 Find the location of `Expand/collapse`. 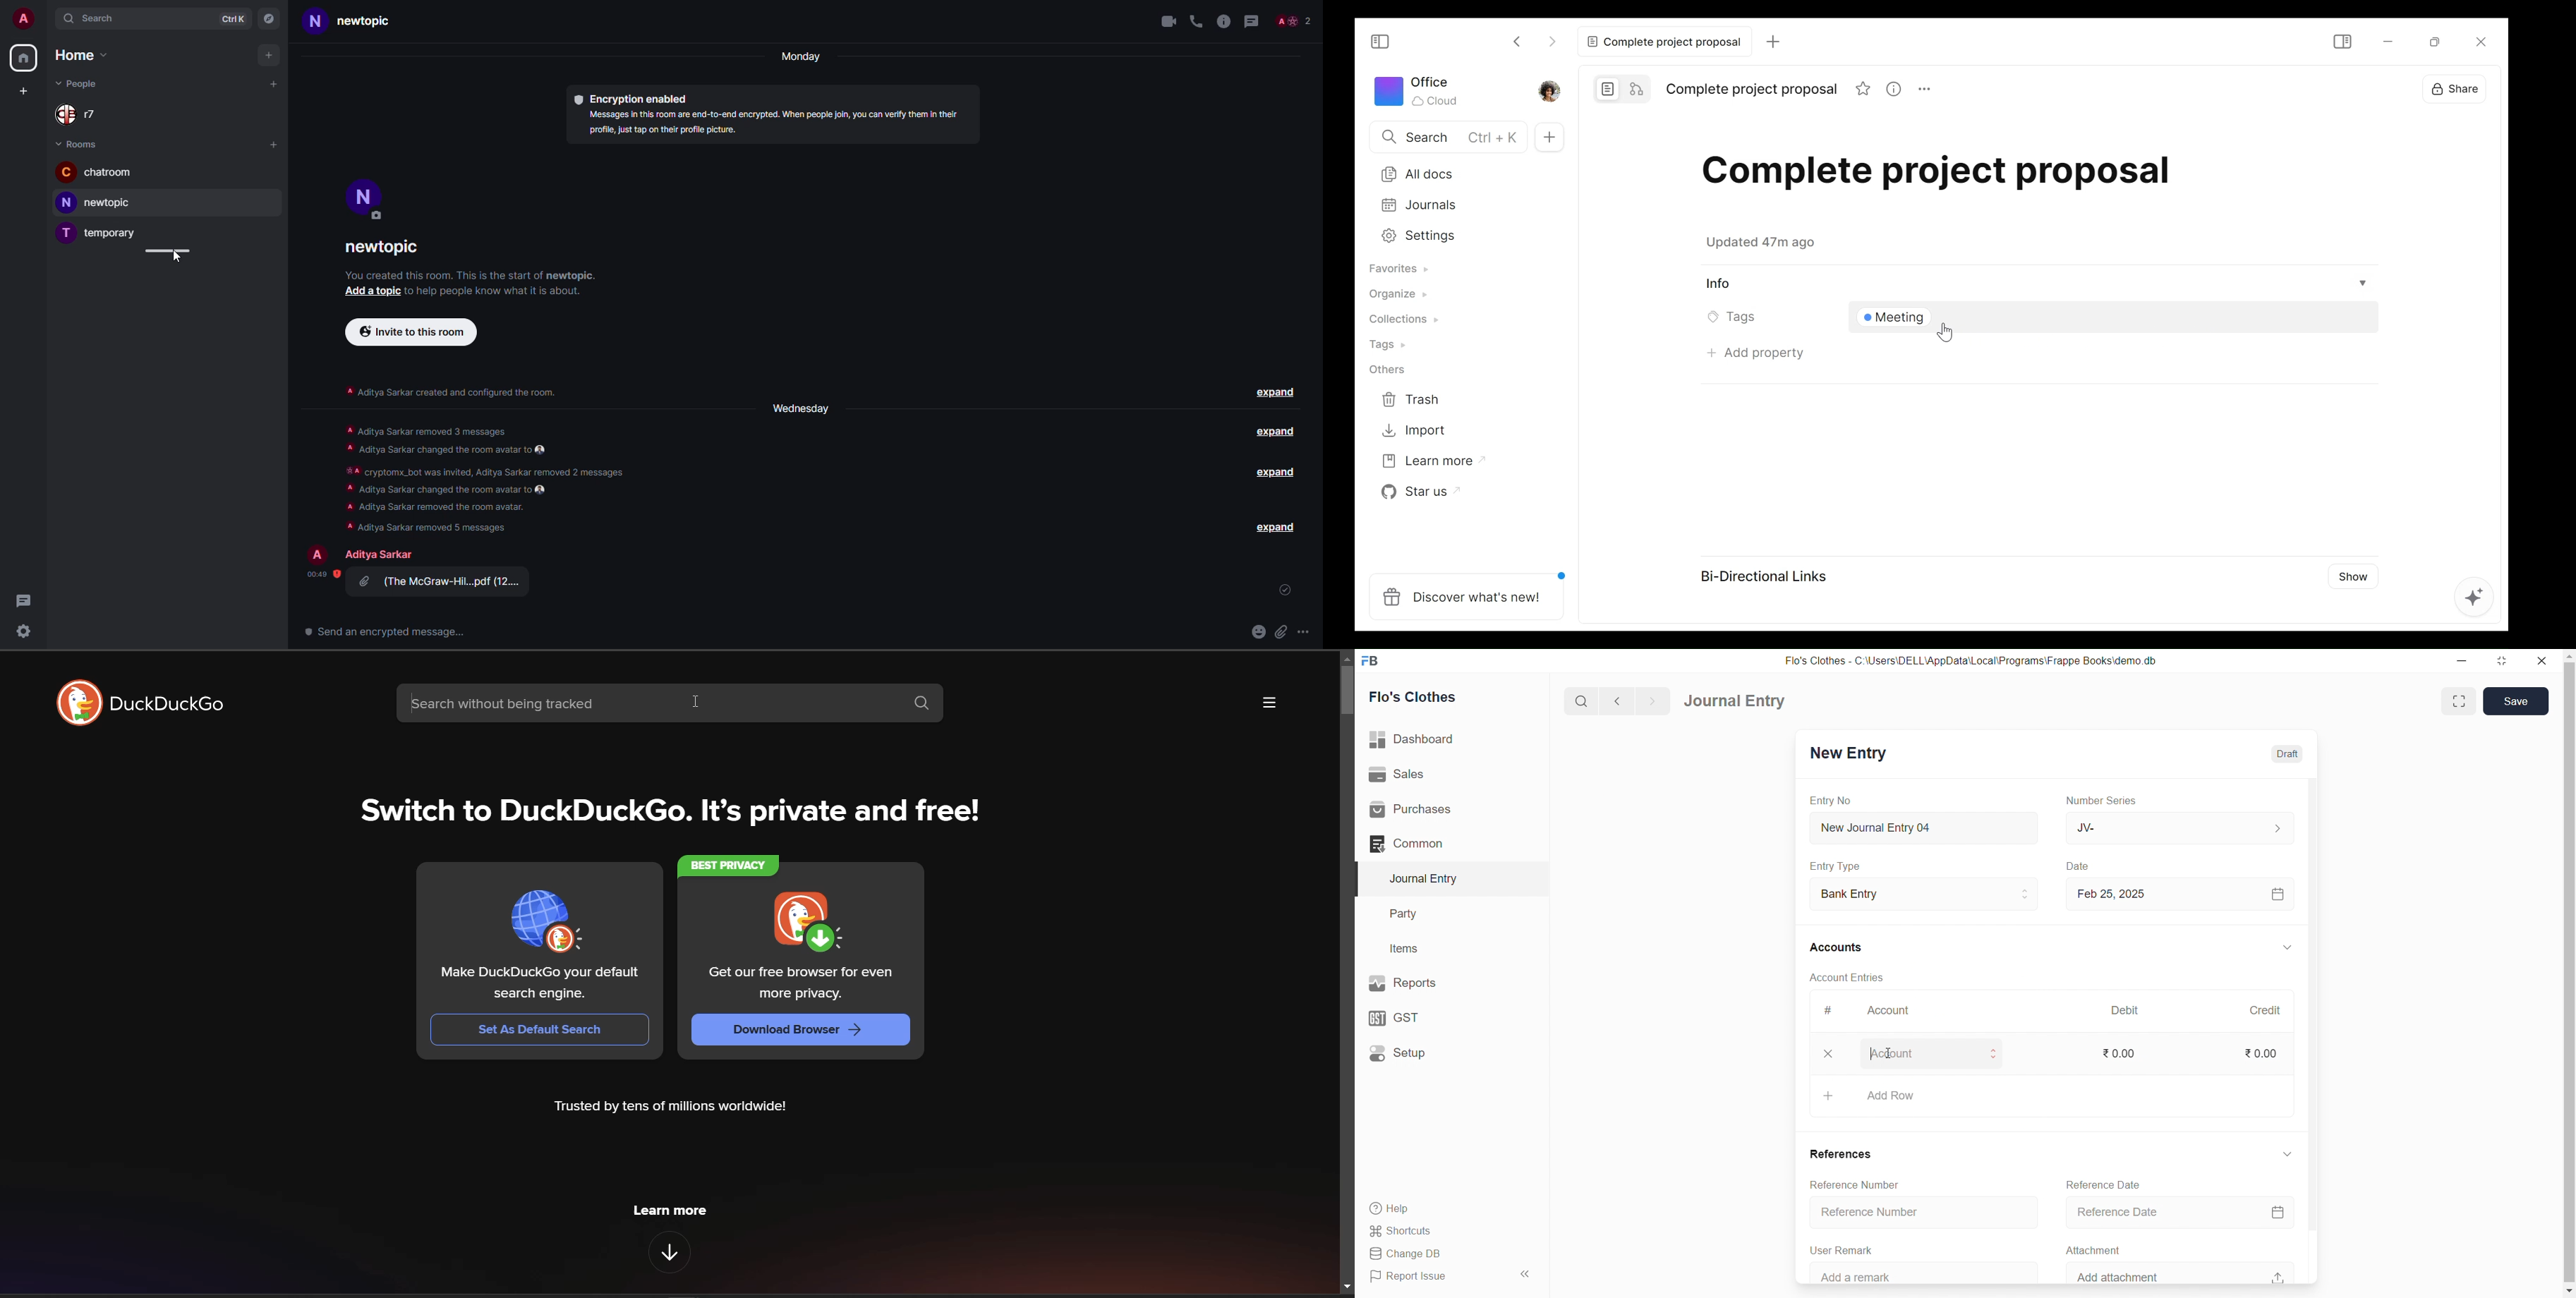

Expand/collapse is located at coordinates (2287, 1154).